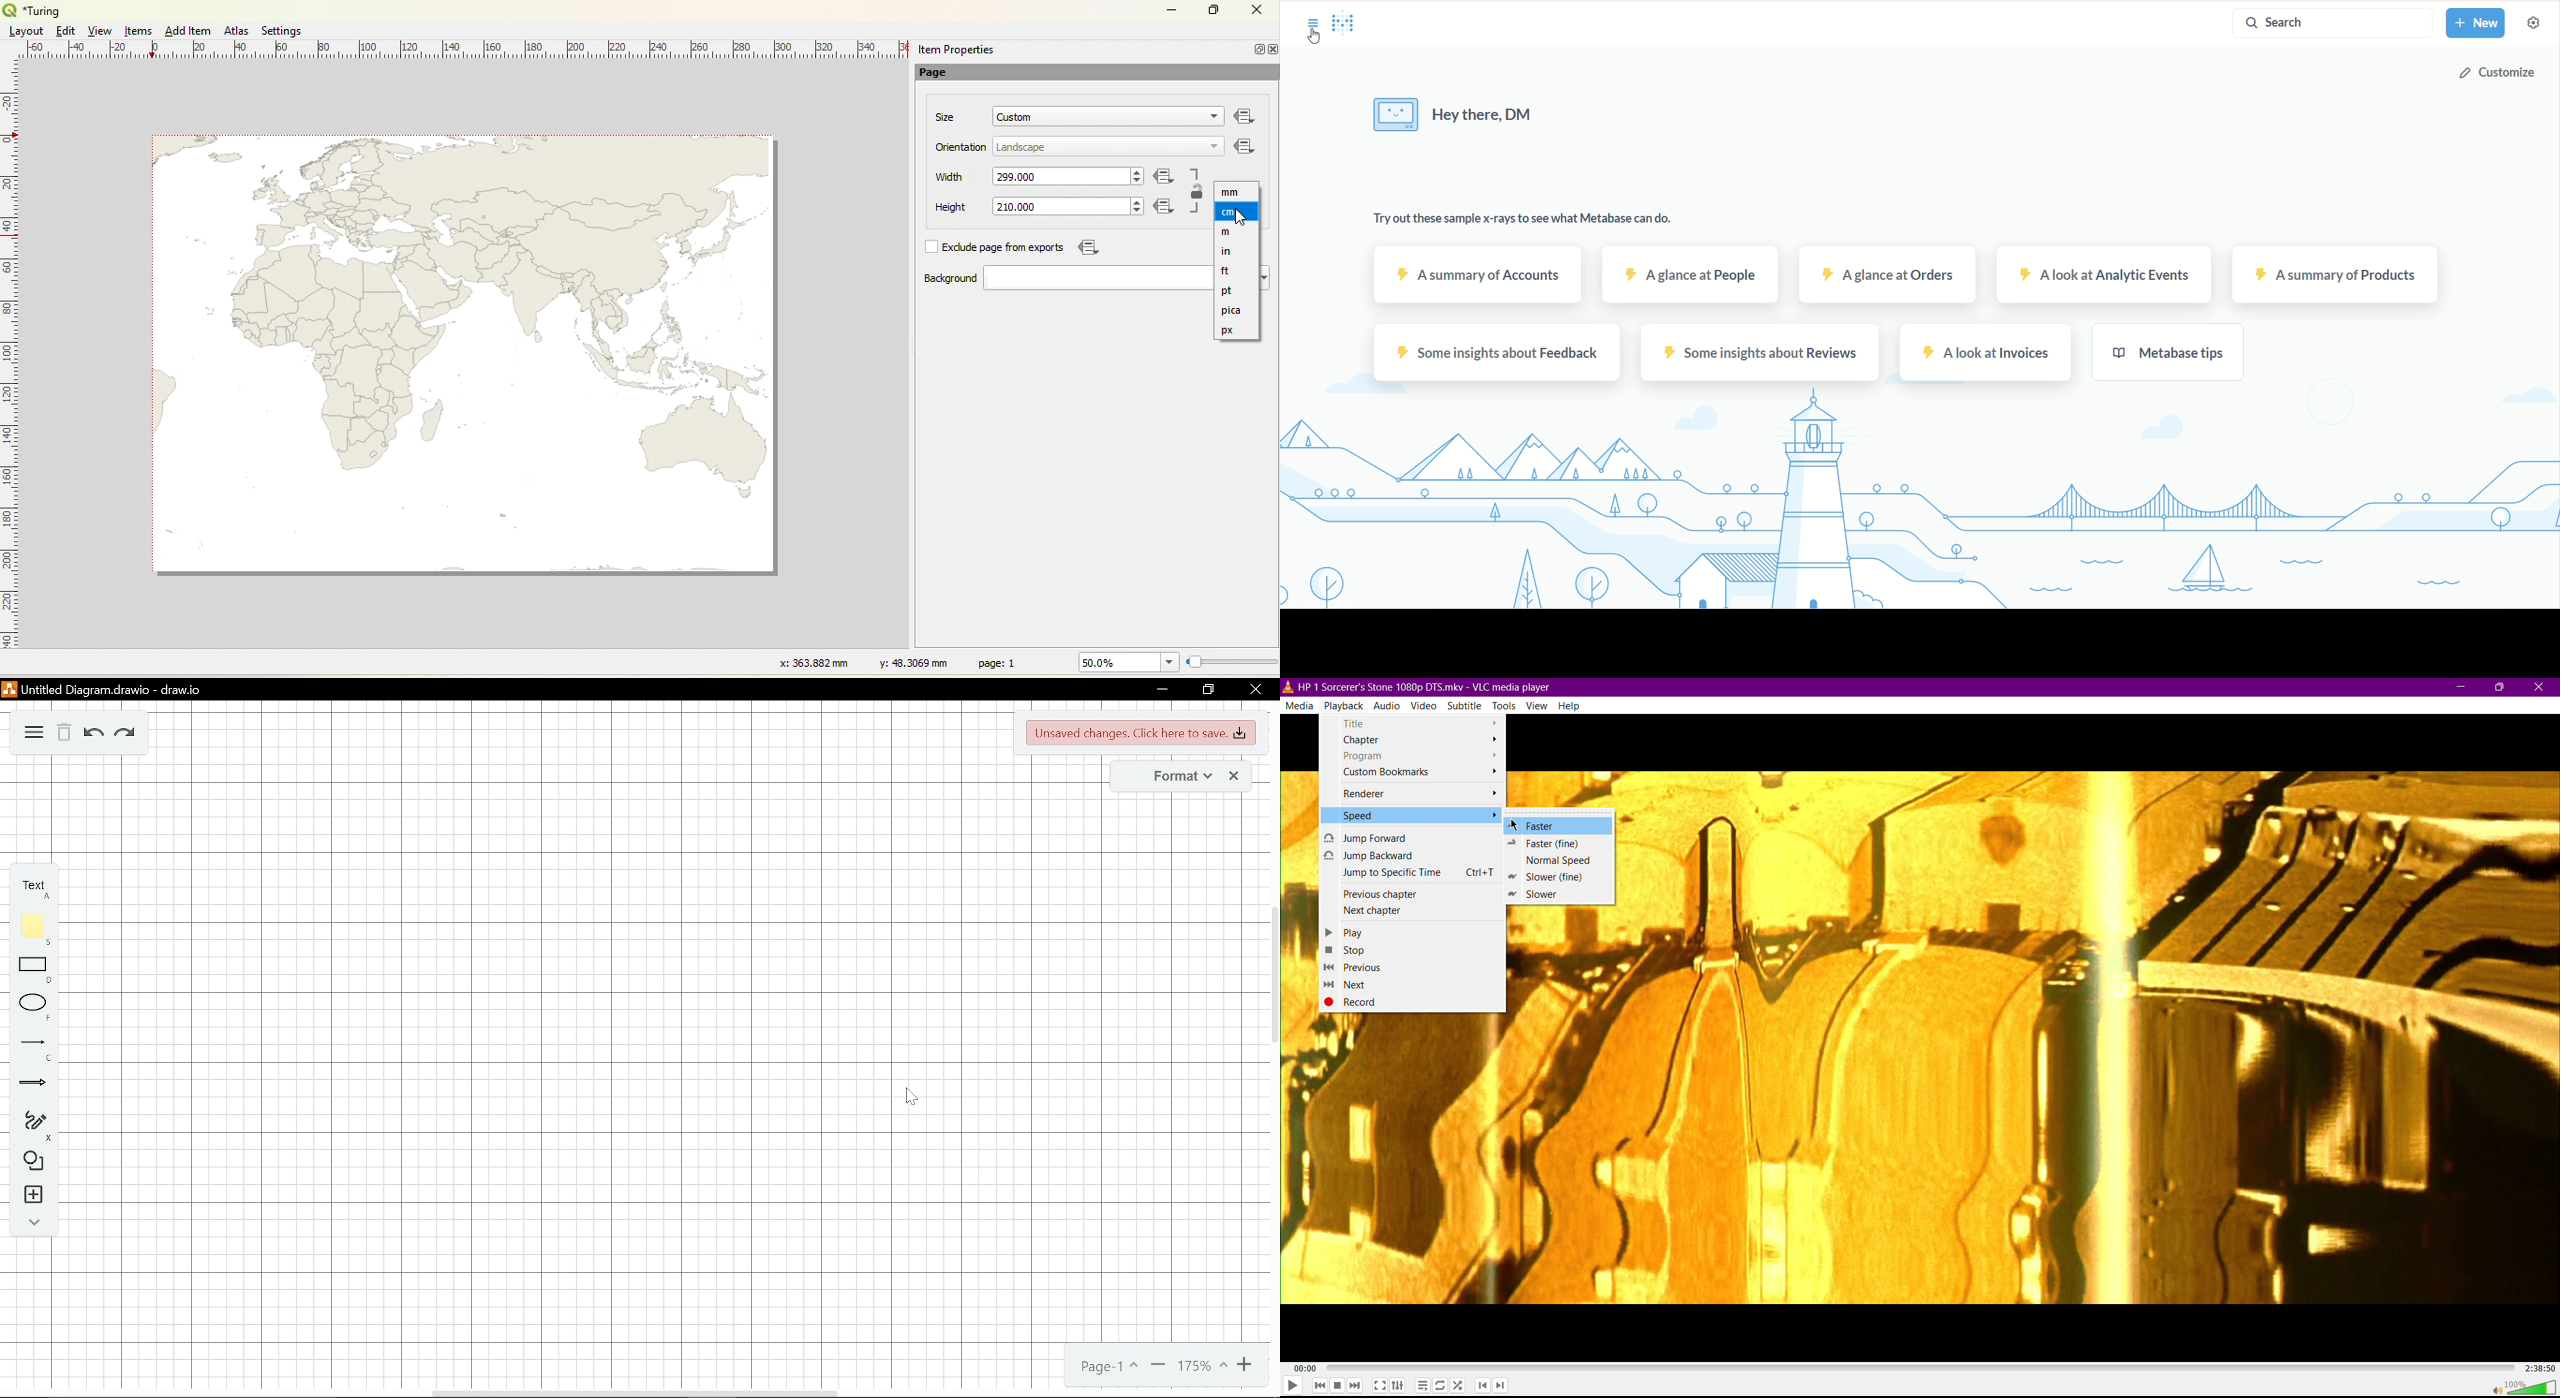  What do you see at coordinates (1413, 722) in the screenshot?
I see `Title` at bounding box center [1413, 722].